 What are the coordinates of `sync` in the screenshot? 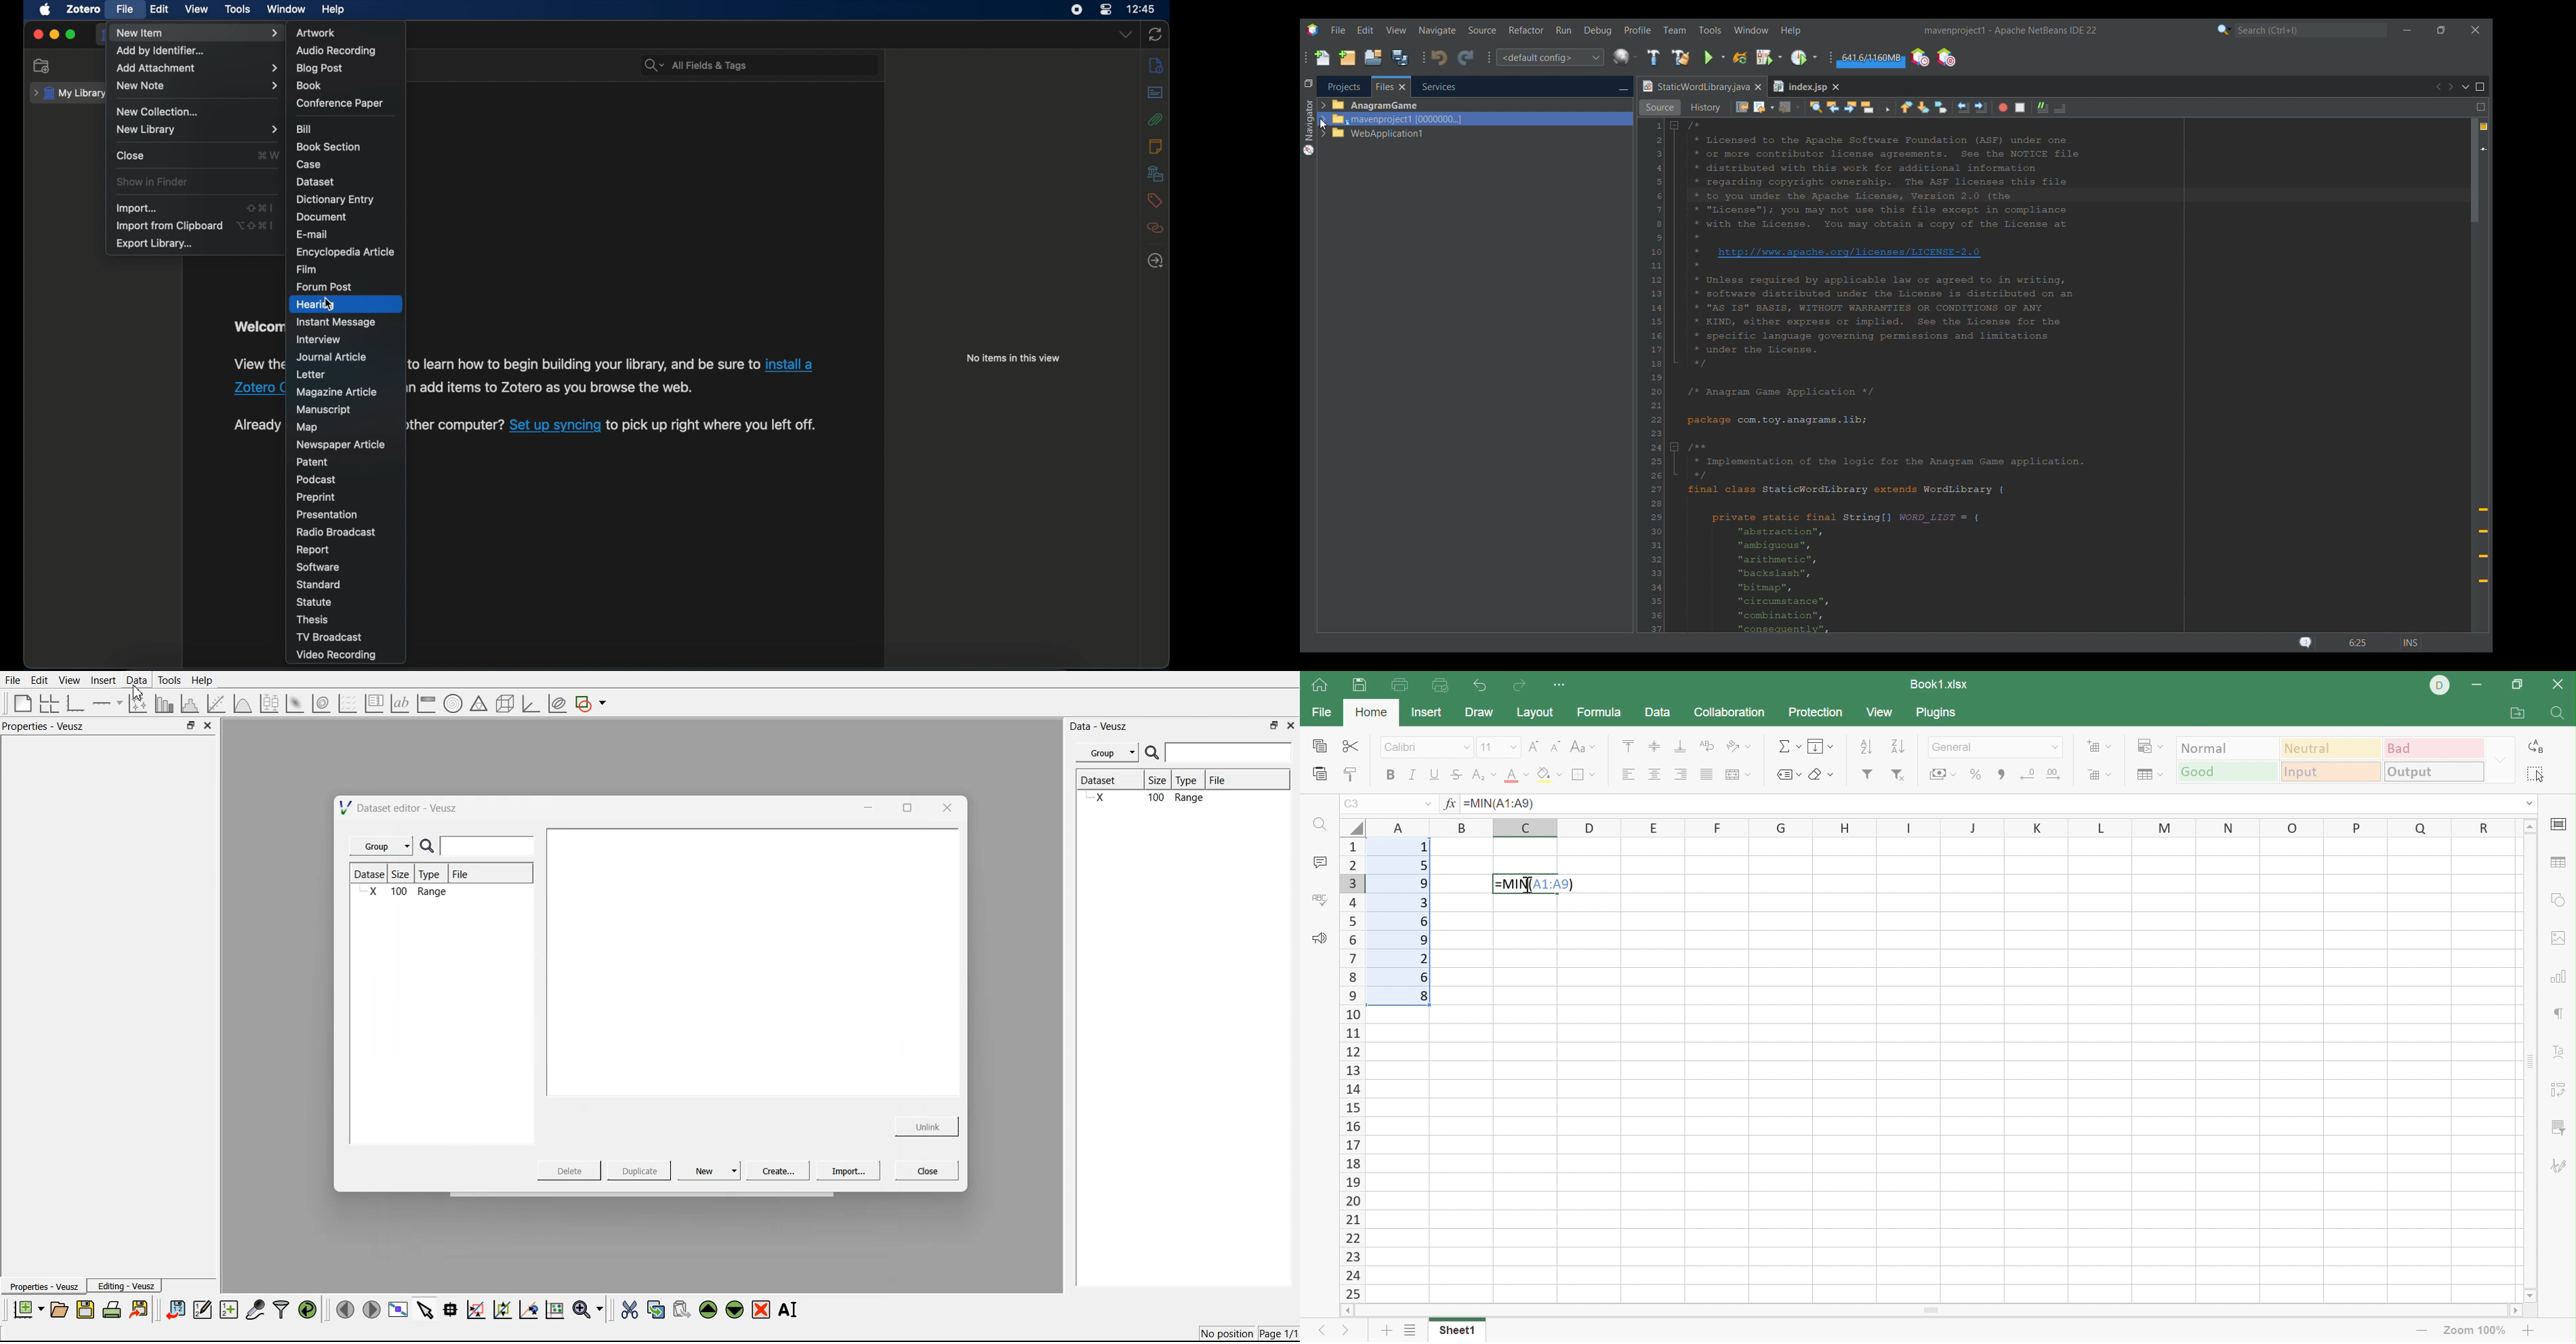 It's located at (1156, 34).